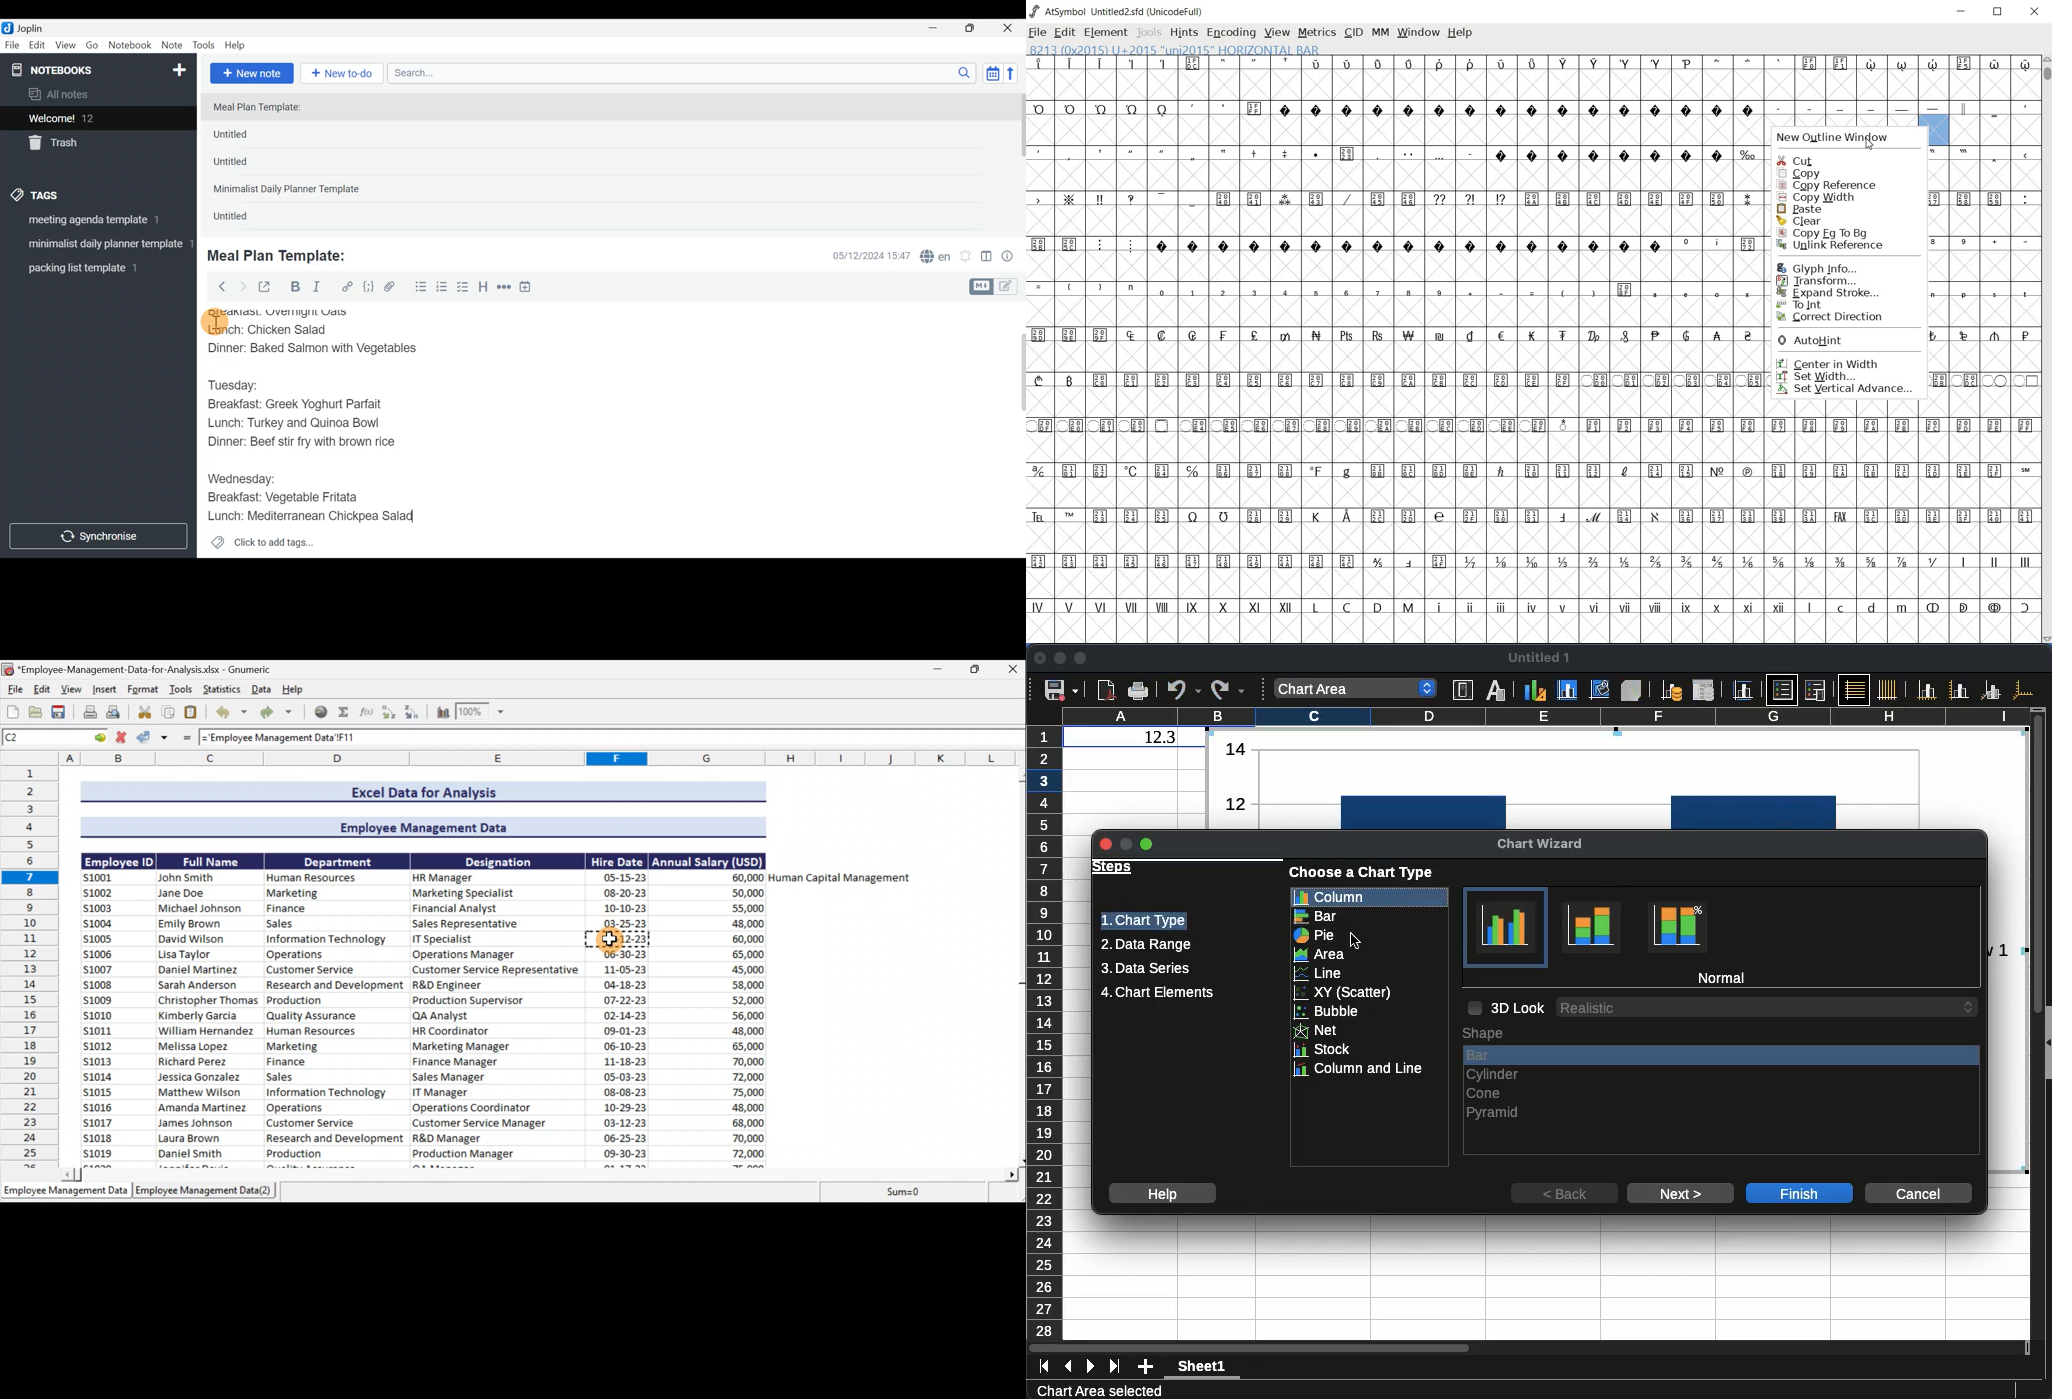 Image resolution: width=2072 pixels, height=1400 pixels. What do you see at coordinates (1830, 174) in the screenshot?
I see `copy` at bounding box center [1830, 174].